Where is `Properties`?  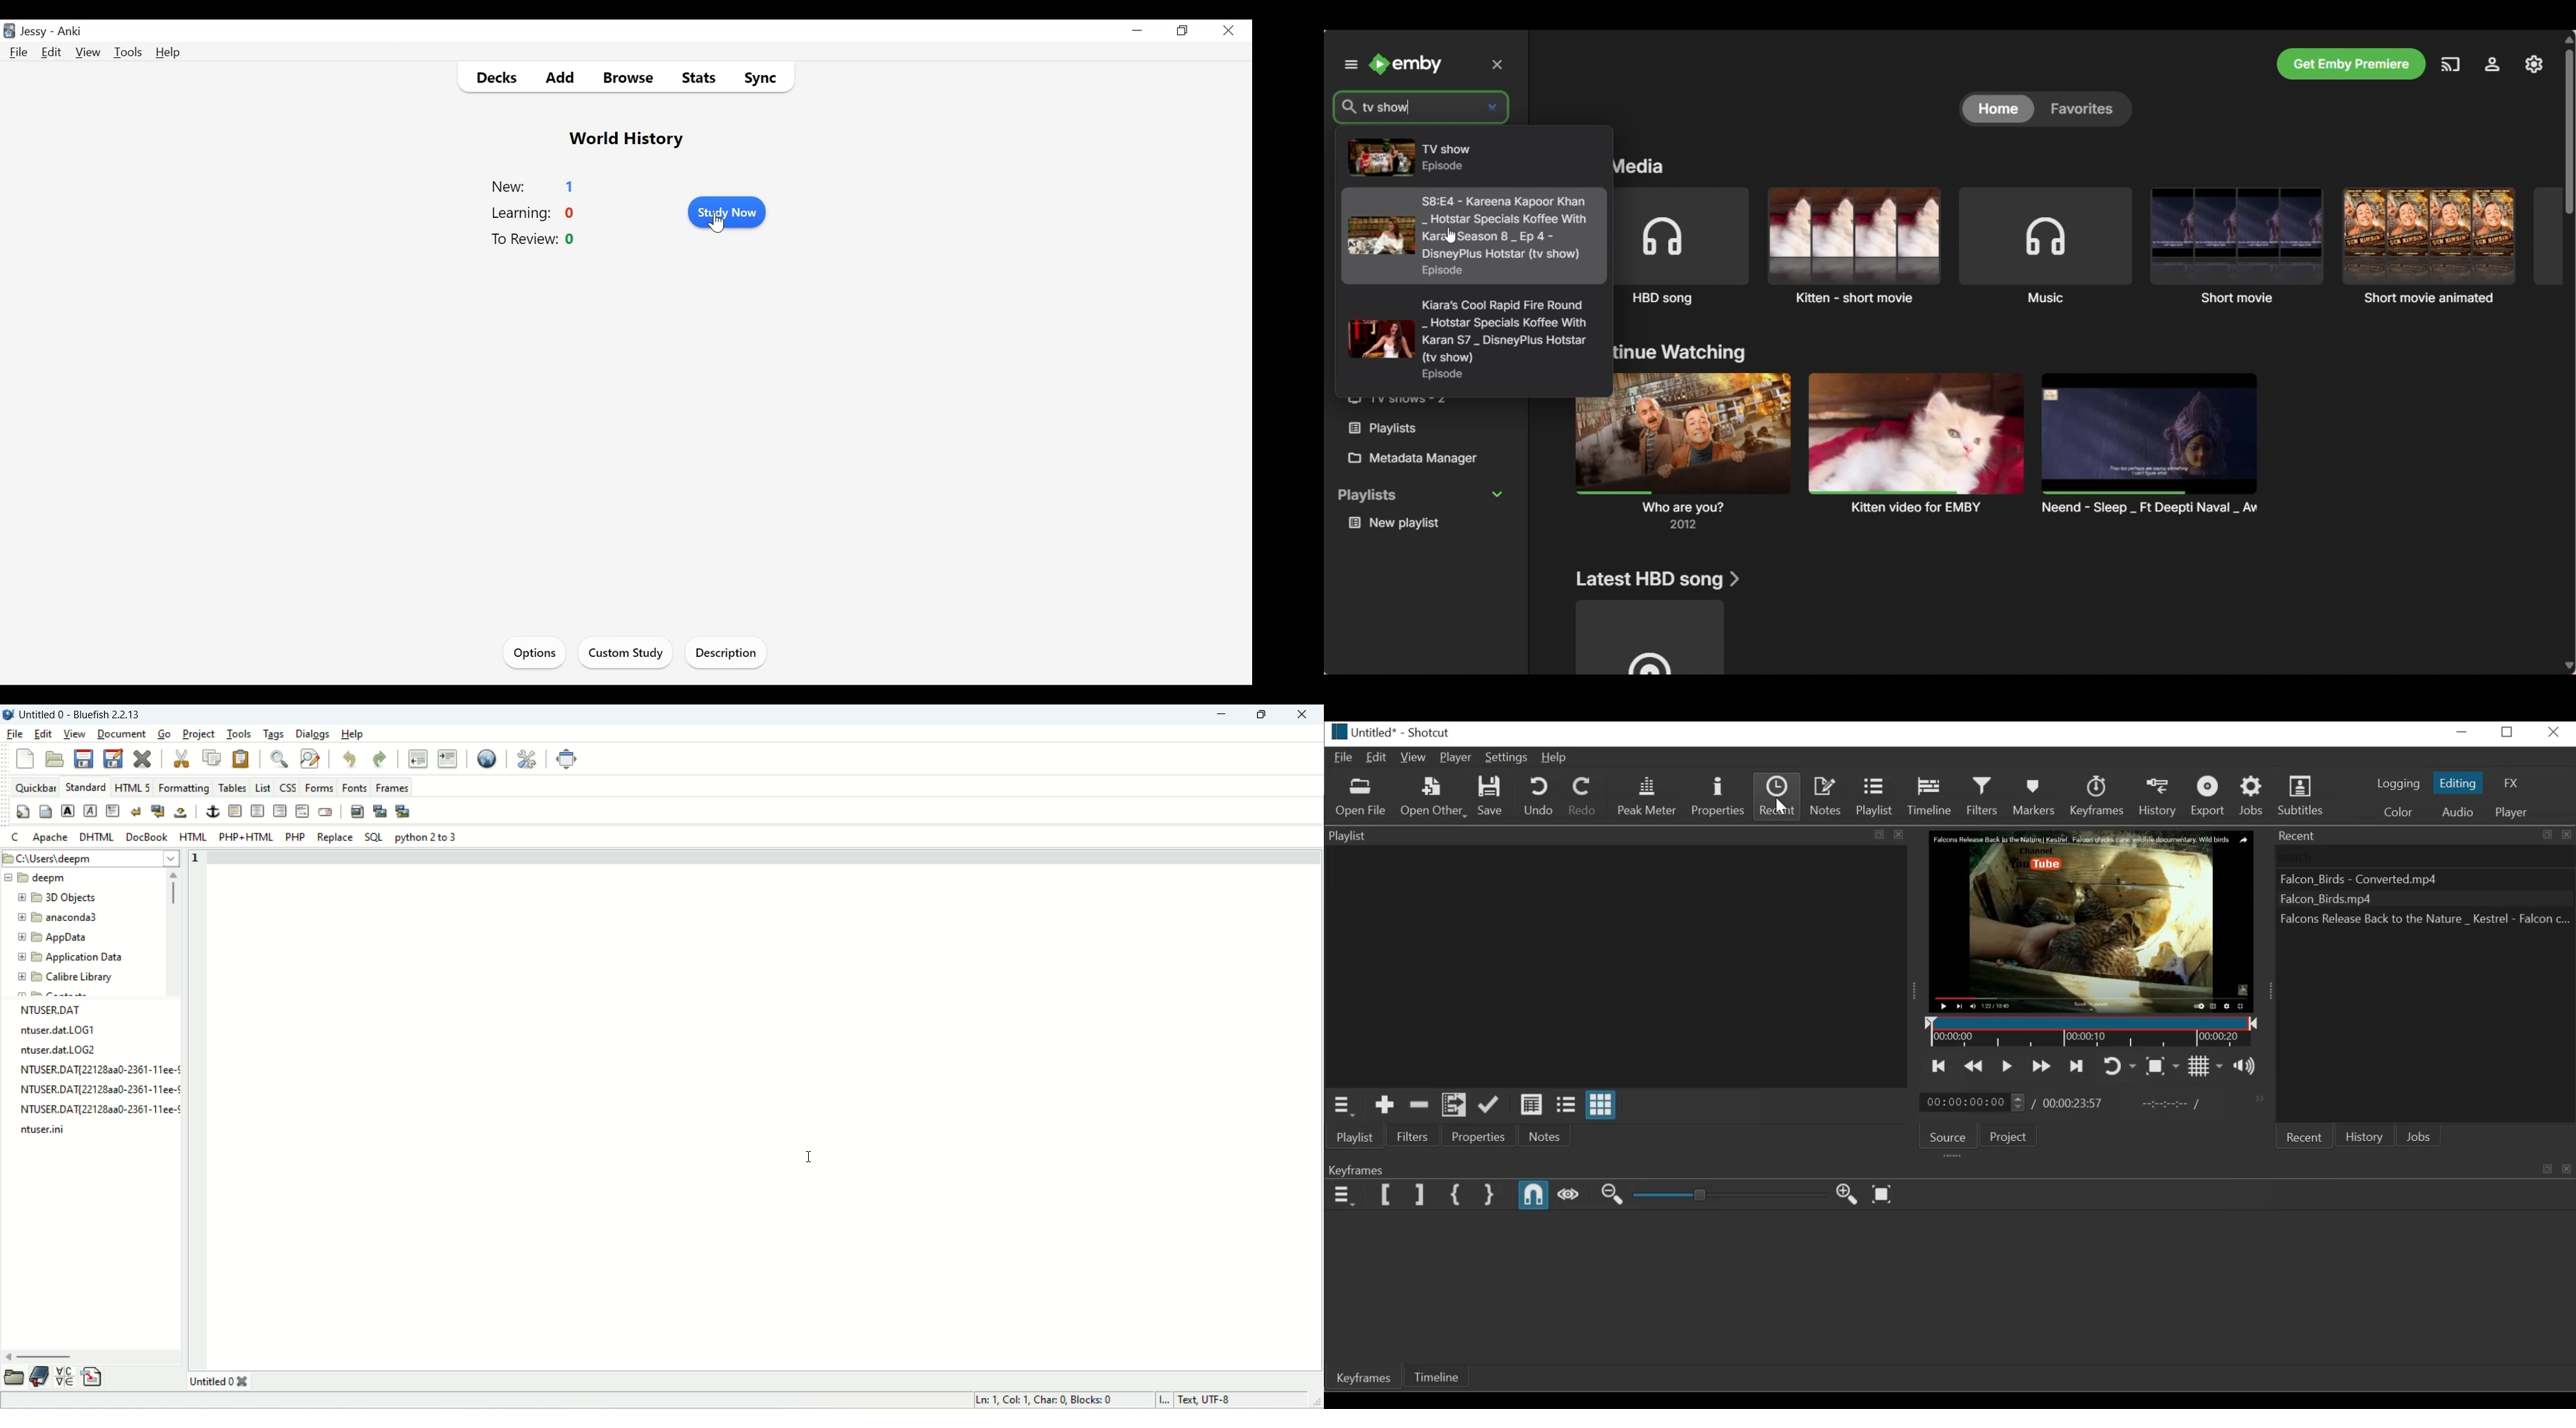 Properties is located at coordinates (1475, 1136).